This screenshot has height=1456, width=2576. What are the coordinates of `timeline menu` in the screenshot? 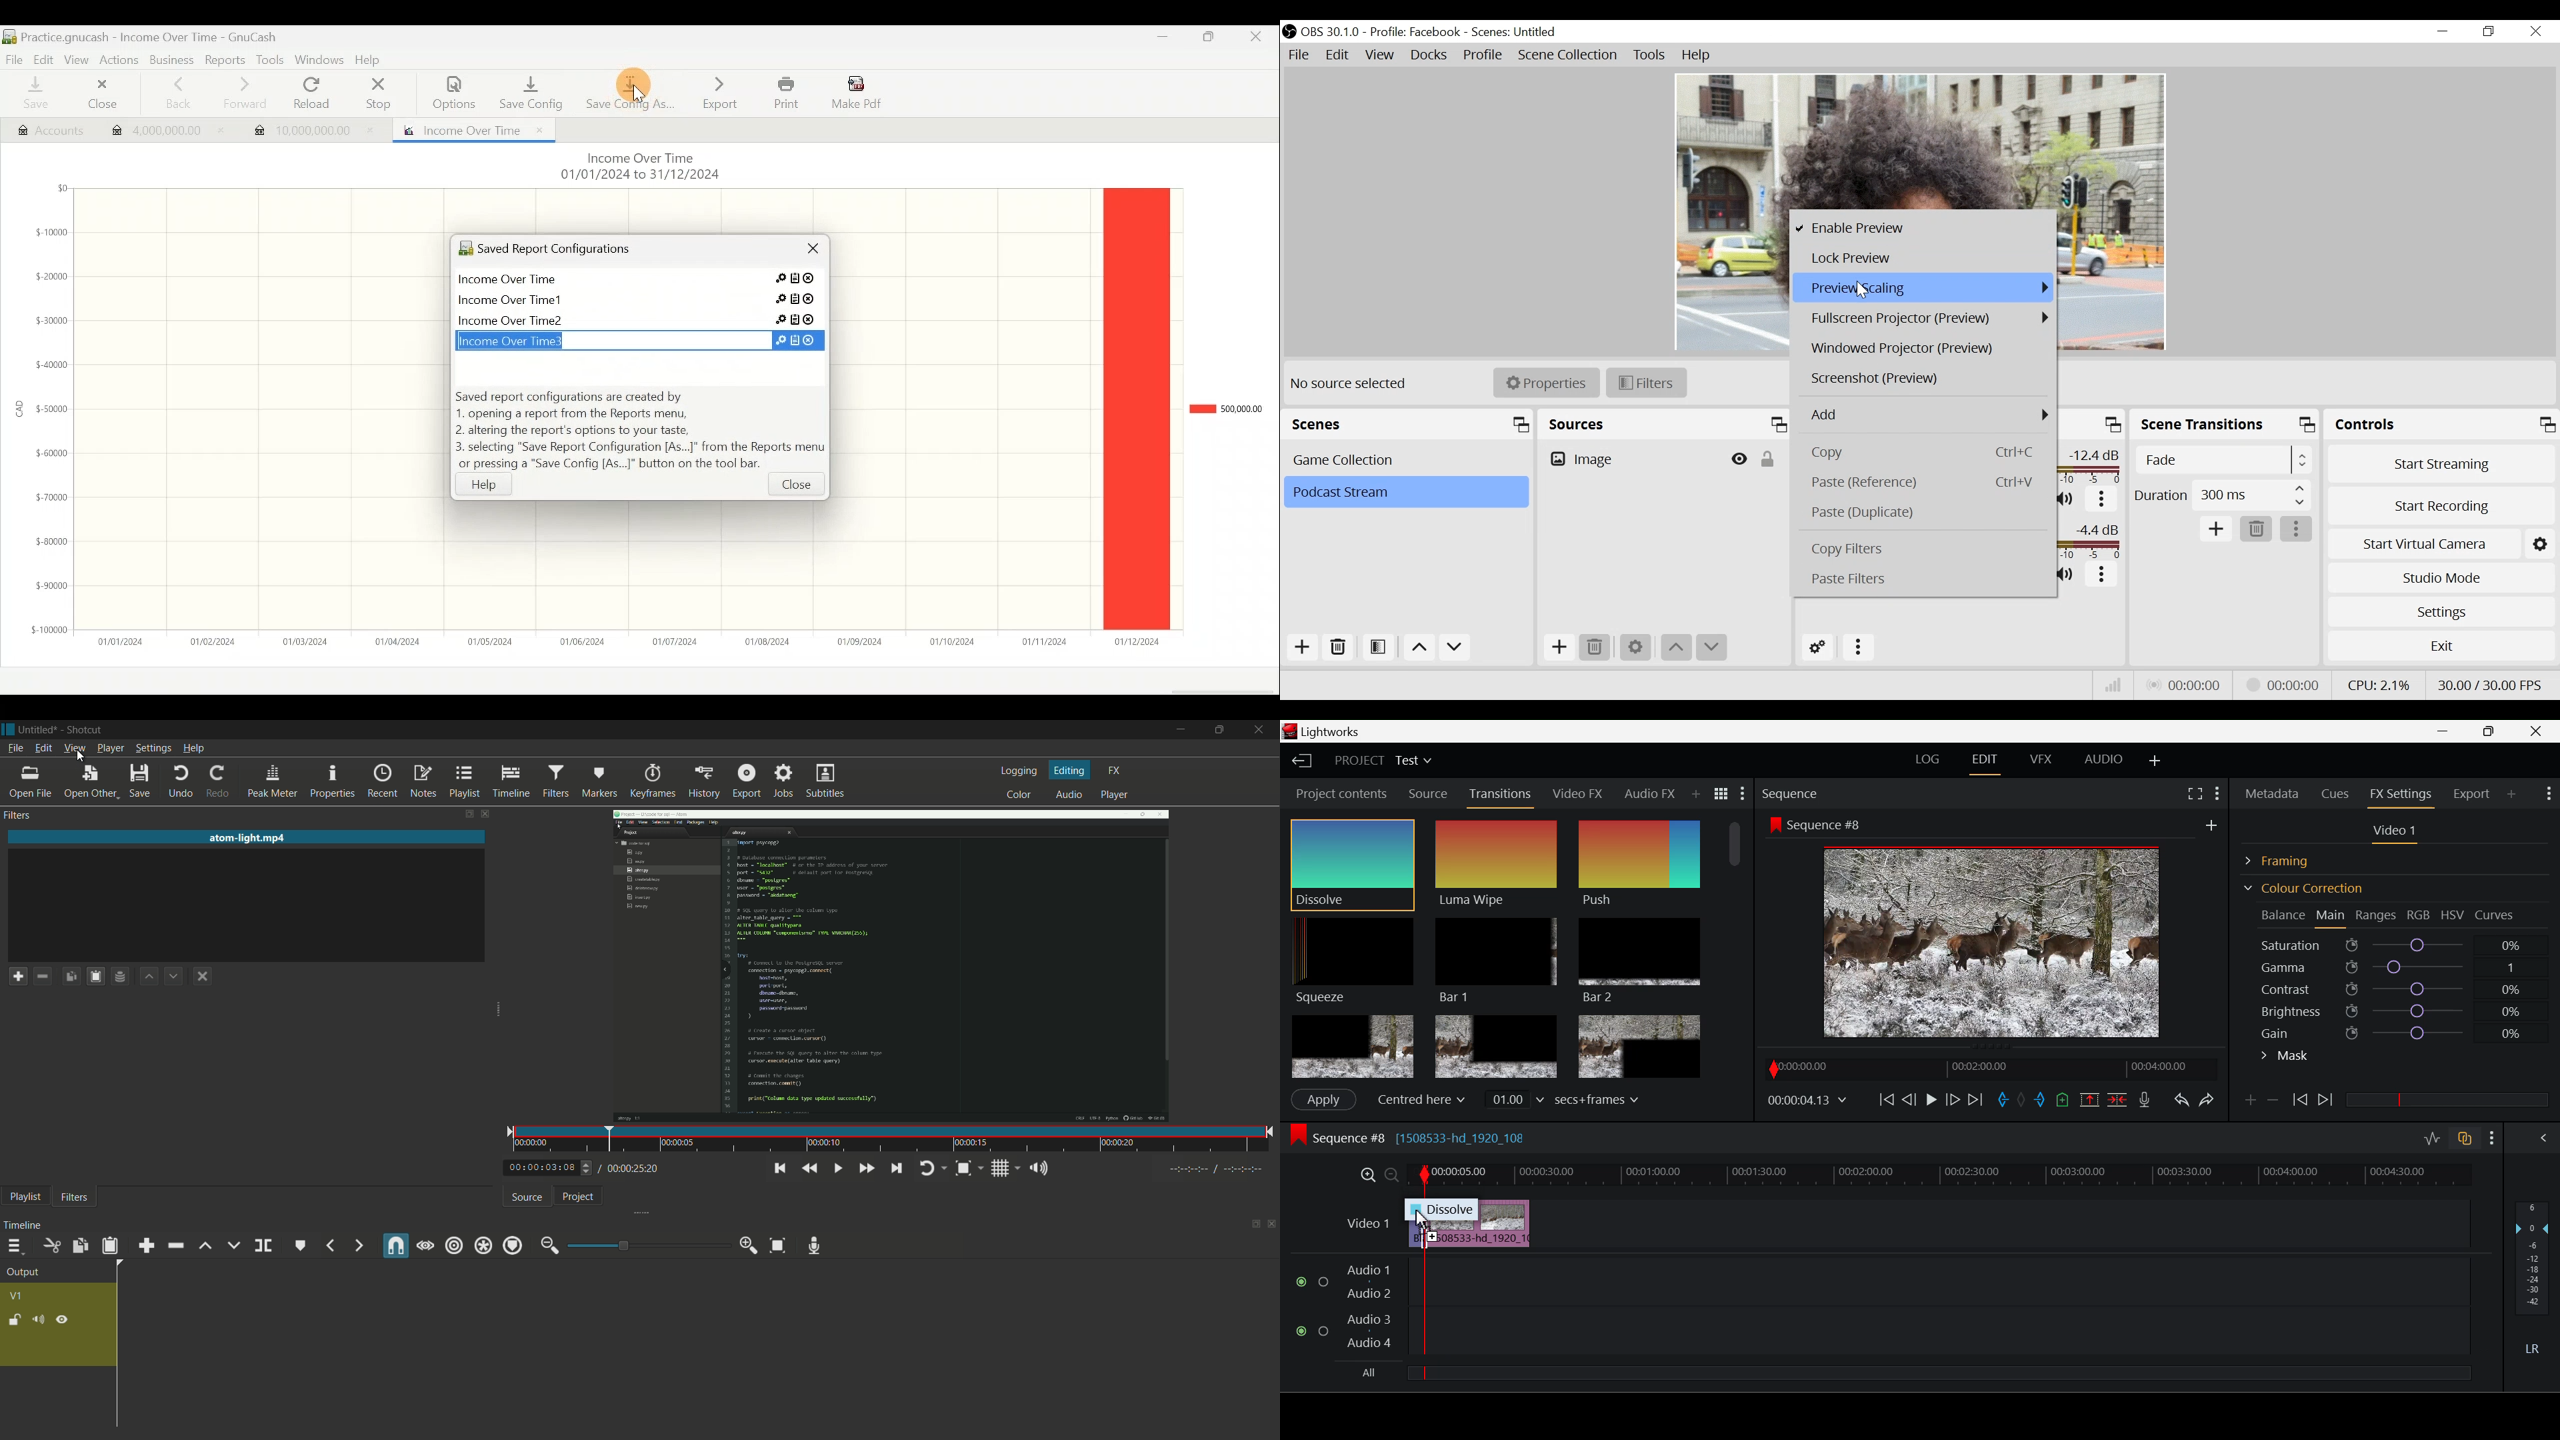 It's located at (13, 1246).